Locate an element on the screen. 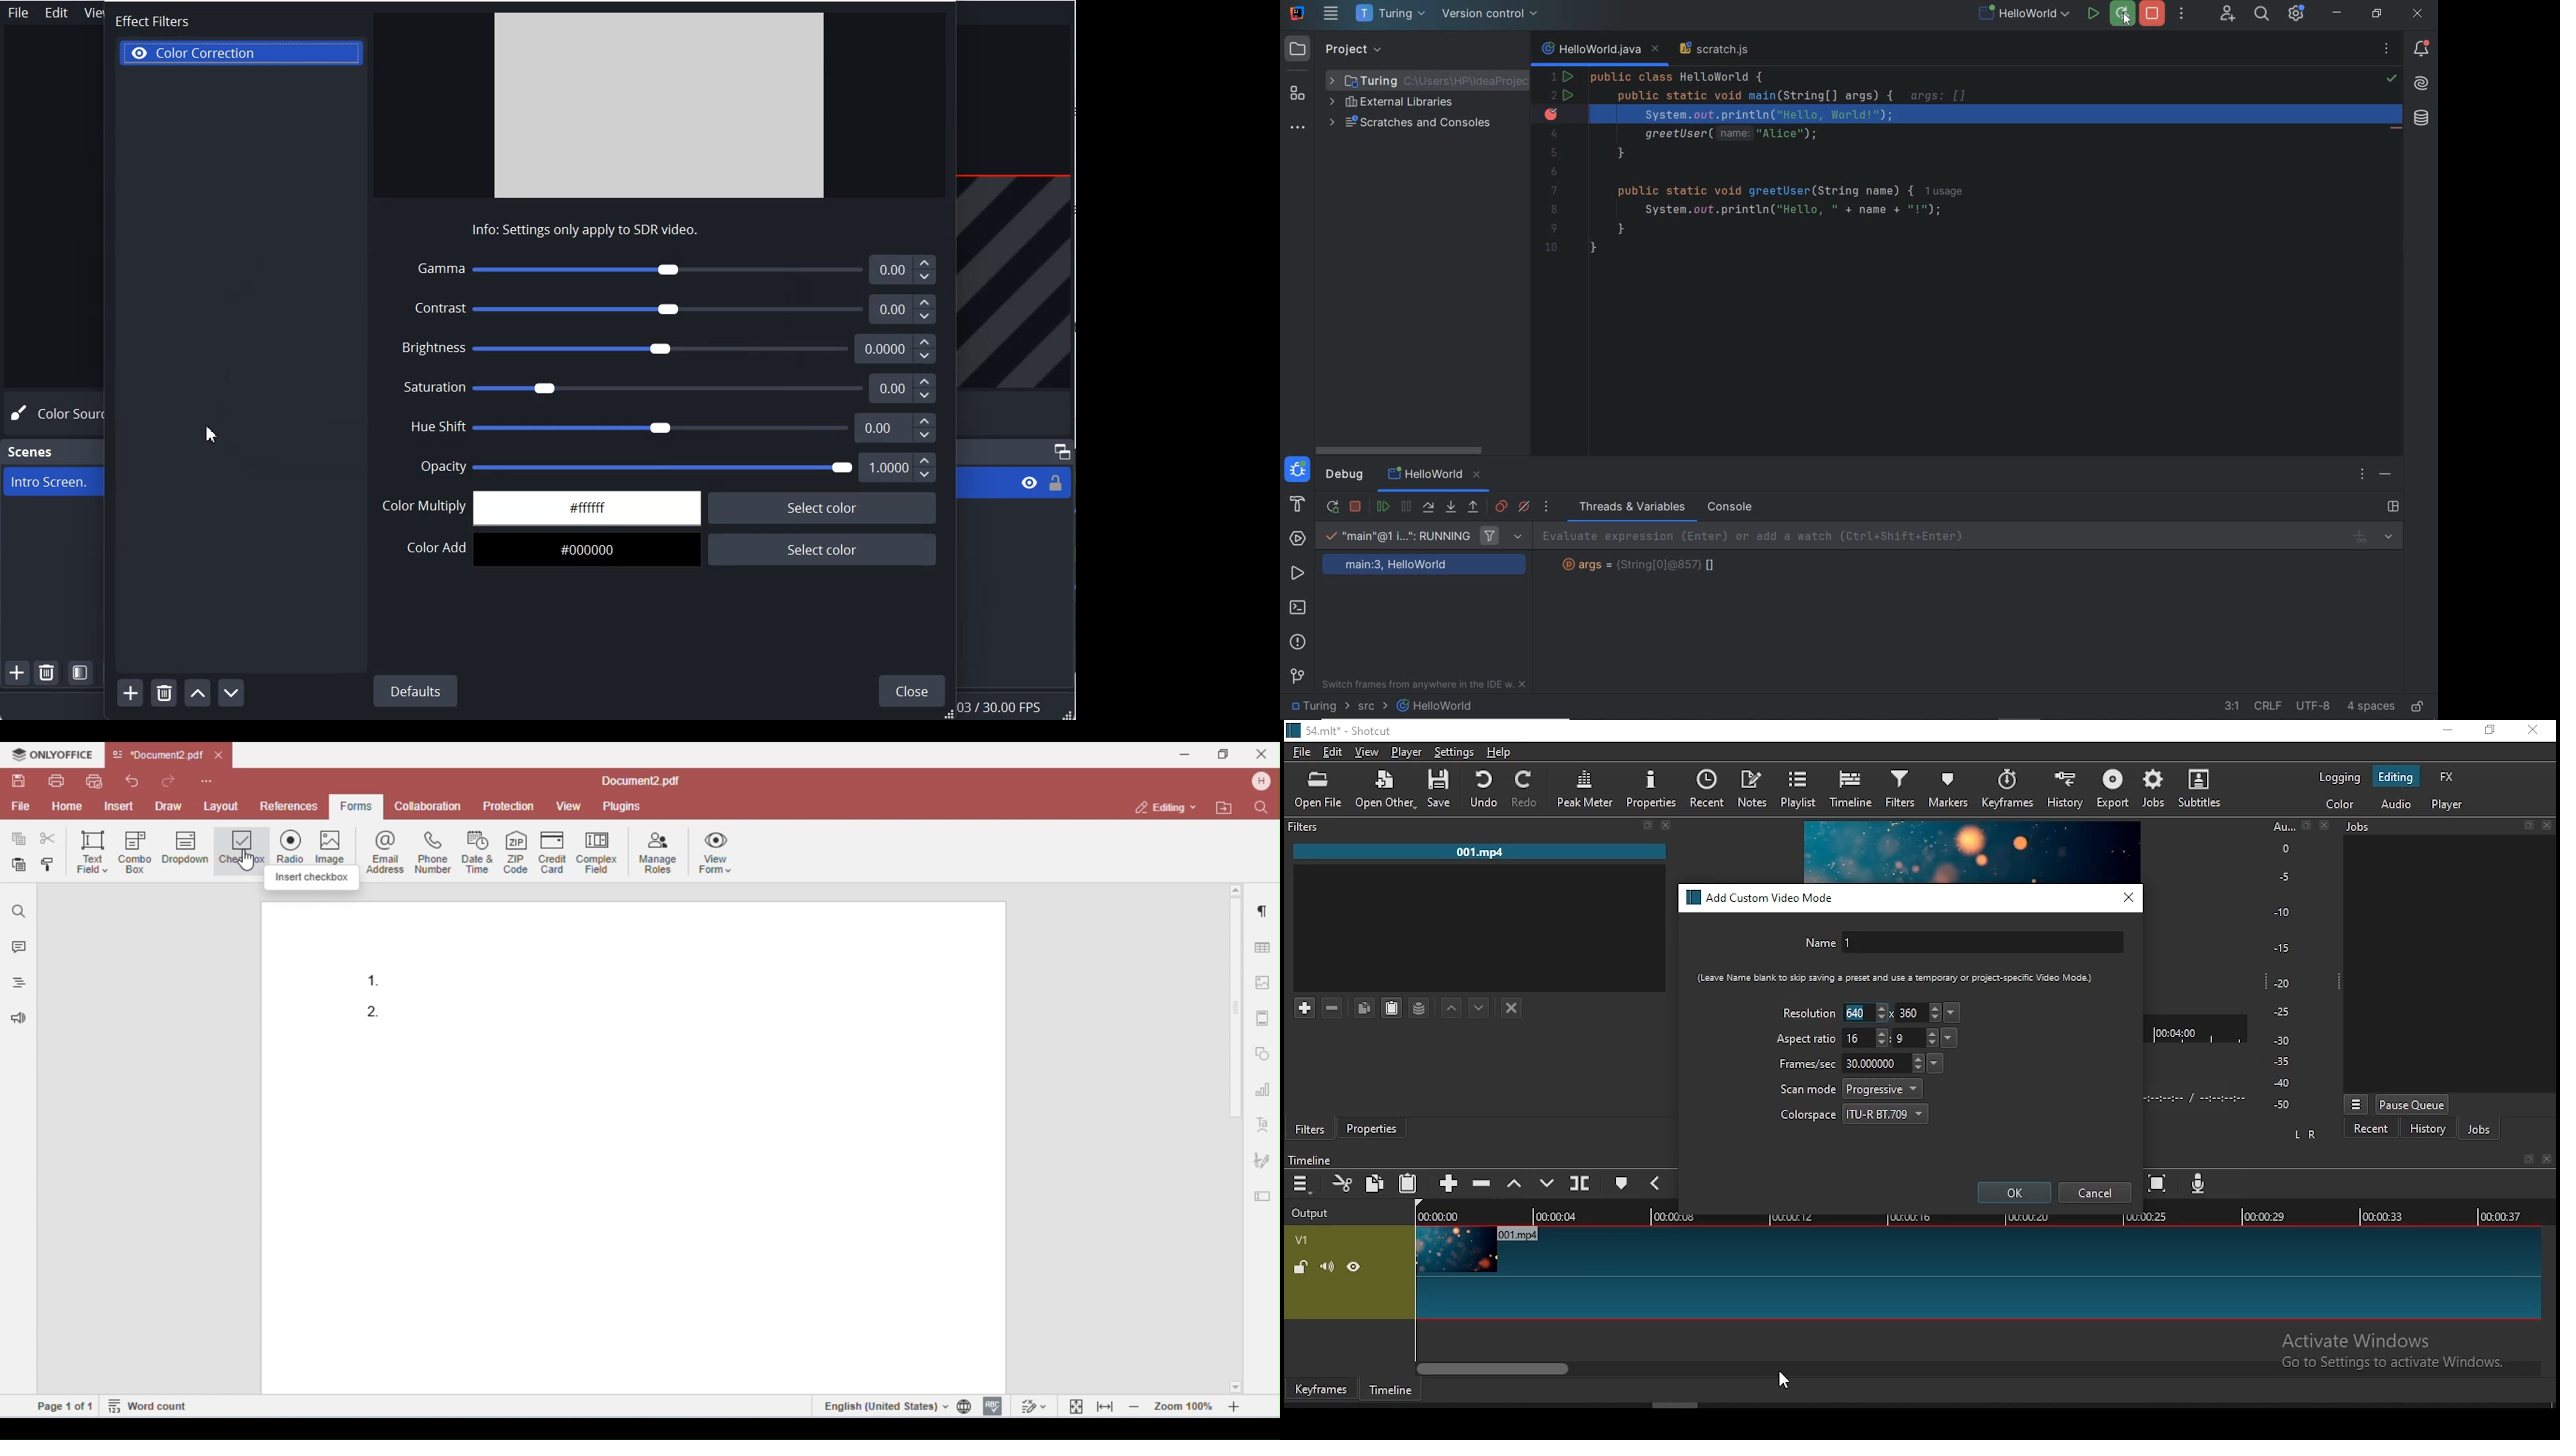  properties is located at coordinates (1653, 788).